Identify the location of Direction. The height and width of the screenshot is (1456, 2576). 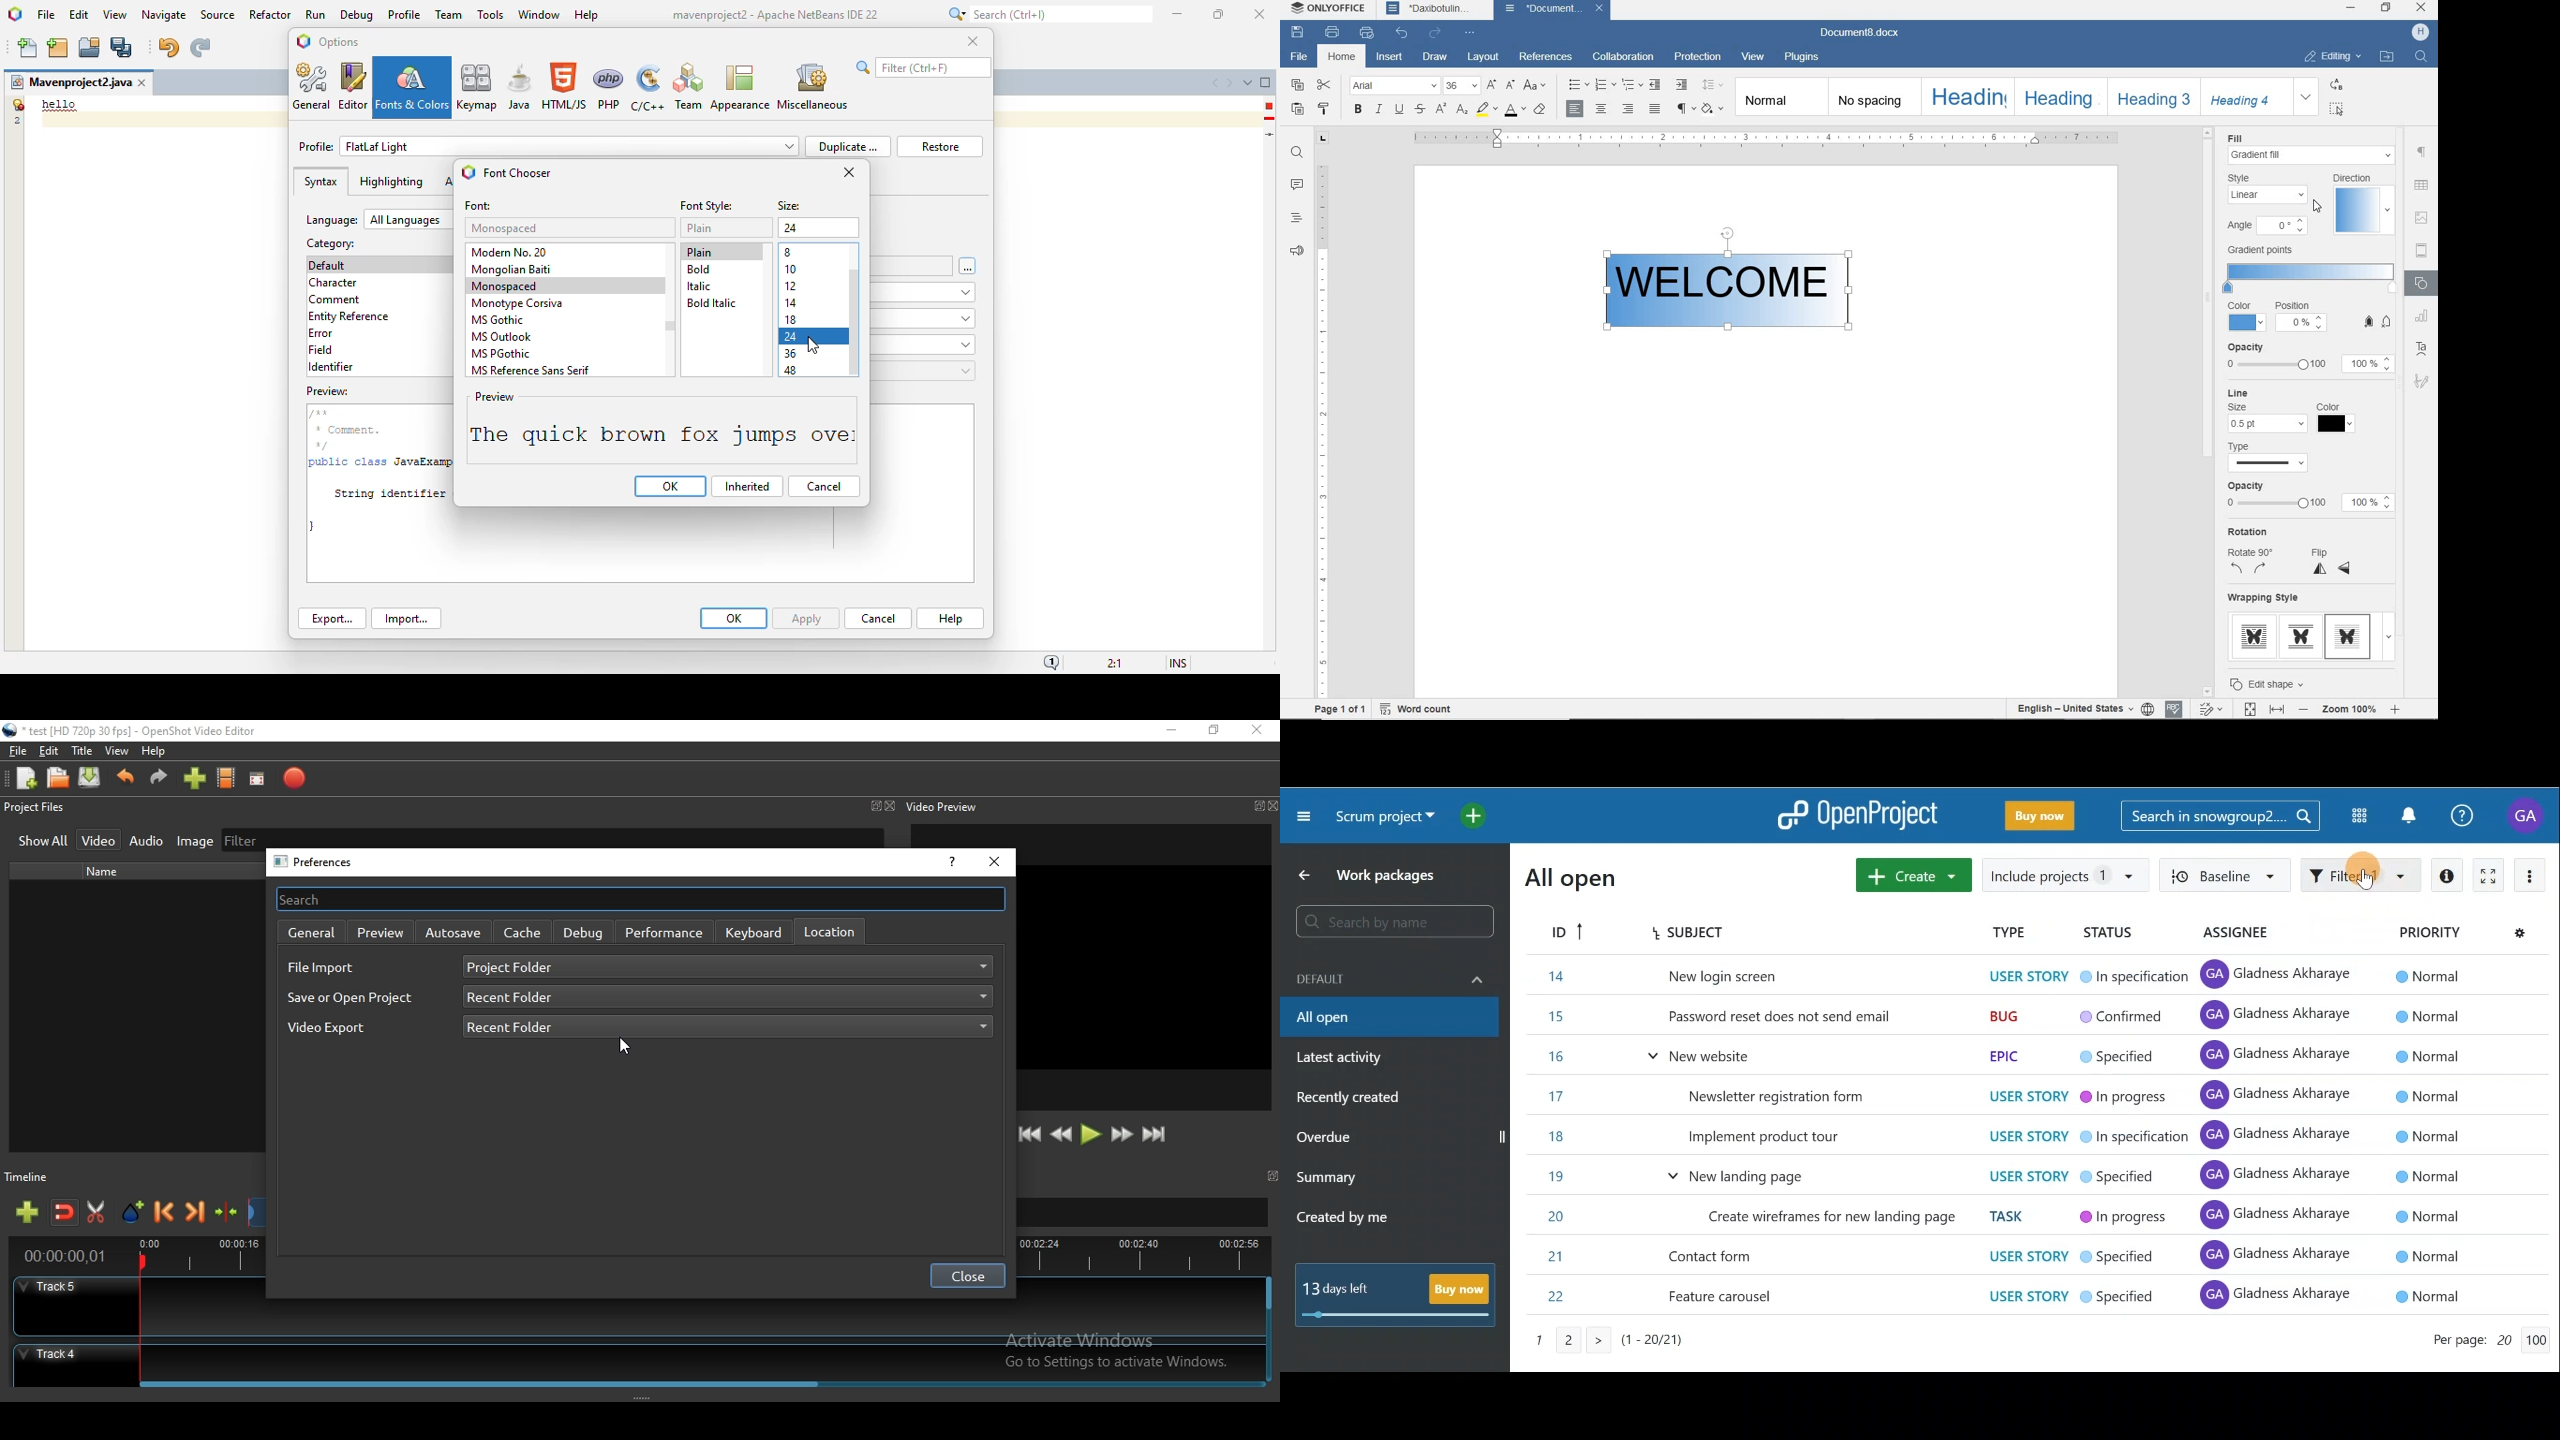
(2358, 177).